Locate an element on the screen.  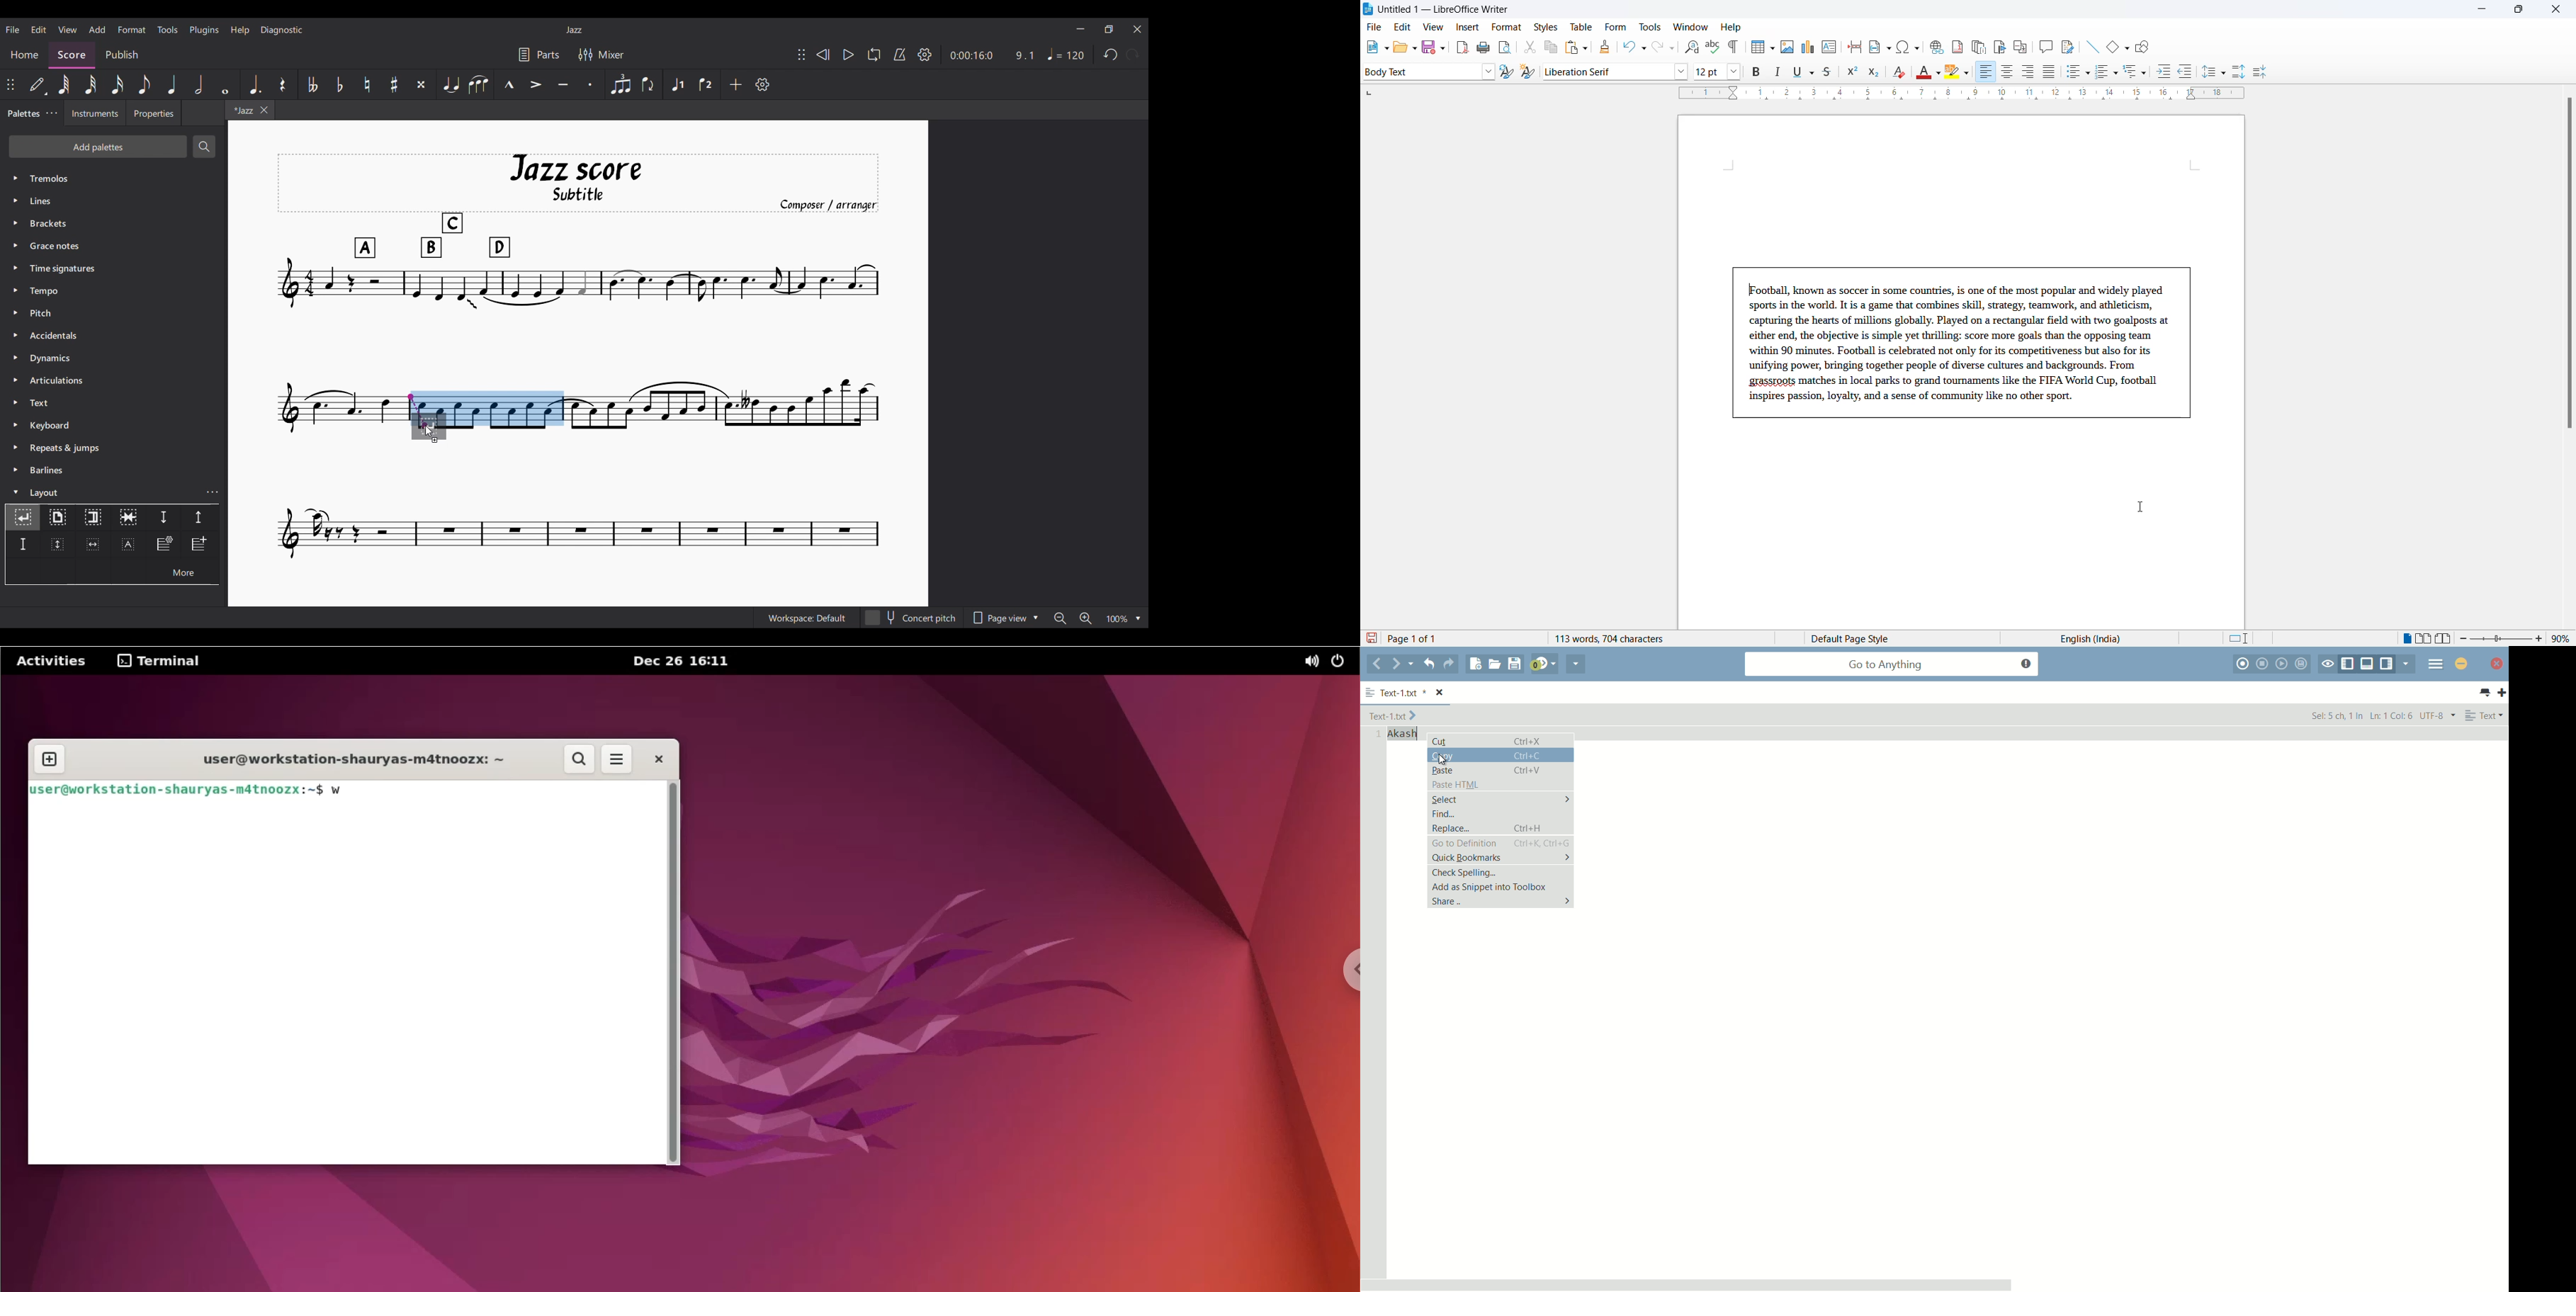
File menu  is located at coordinates (13, 30).